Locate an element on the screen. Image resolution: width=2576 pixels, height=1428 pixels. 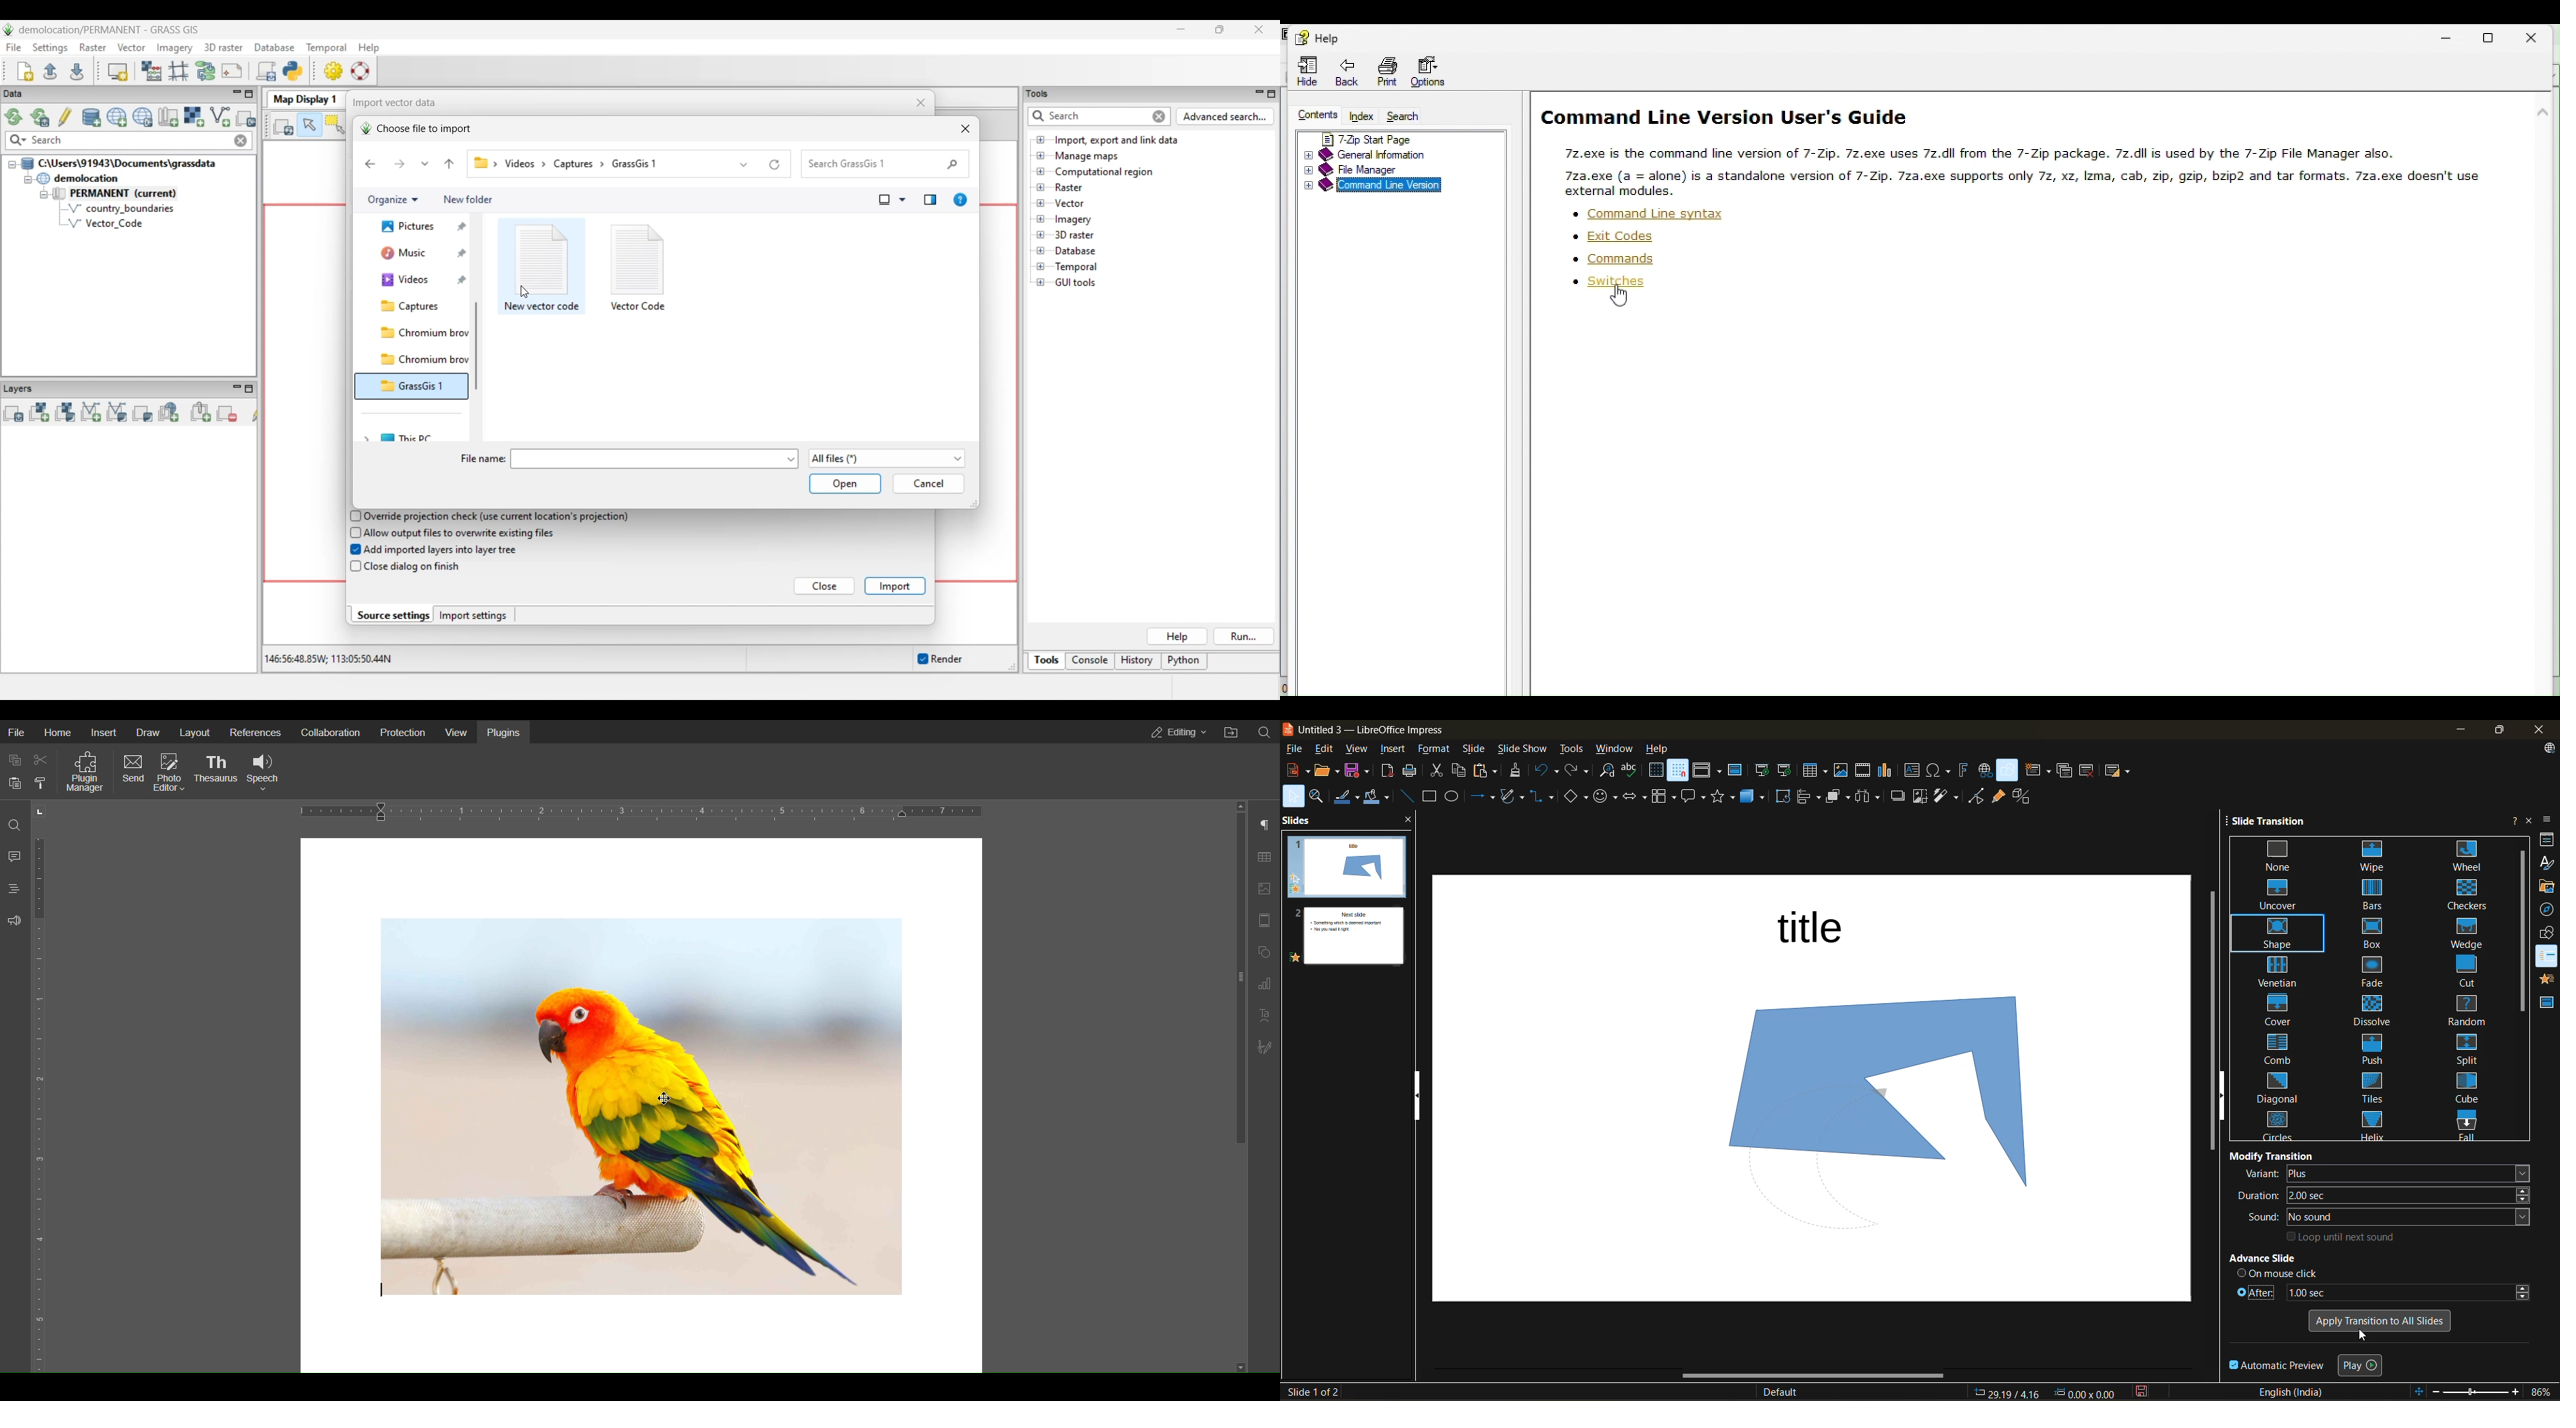
show gluepoint functions is located at coordinates (1999, 797).